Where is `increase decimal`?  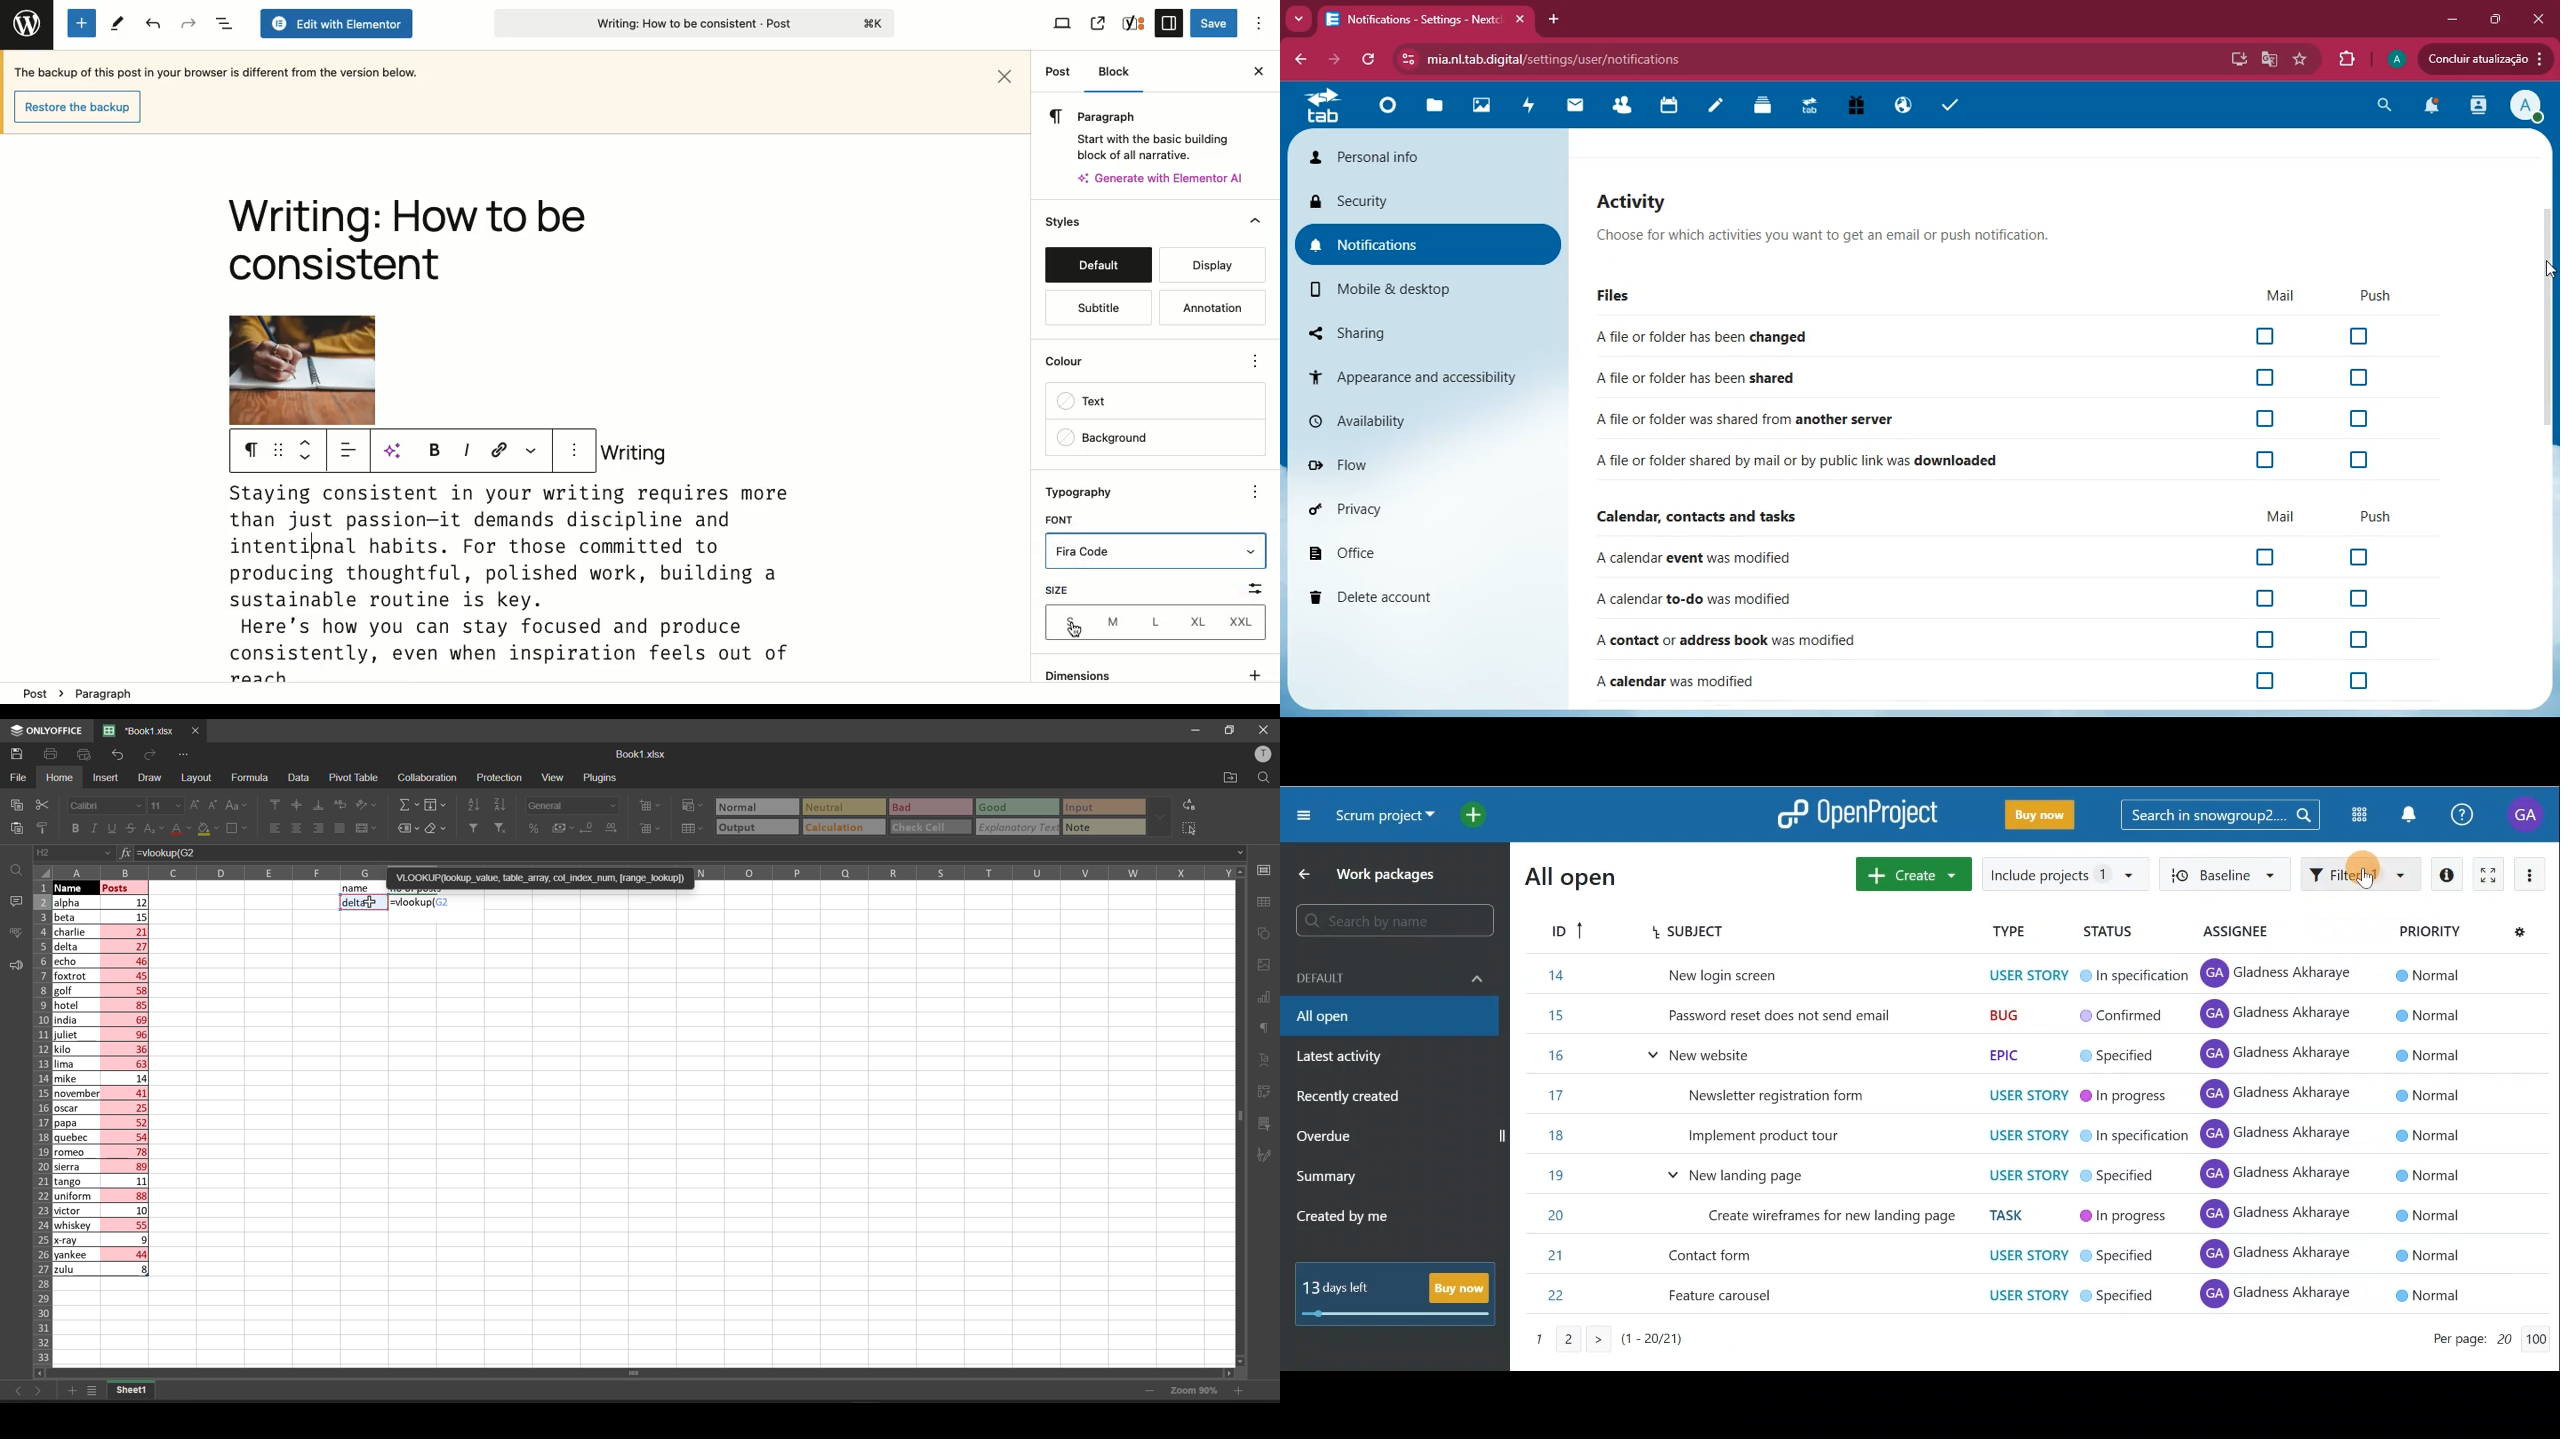 increase decimal is located at coordinates (613, 830).